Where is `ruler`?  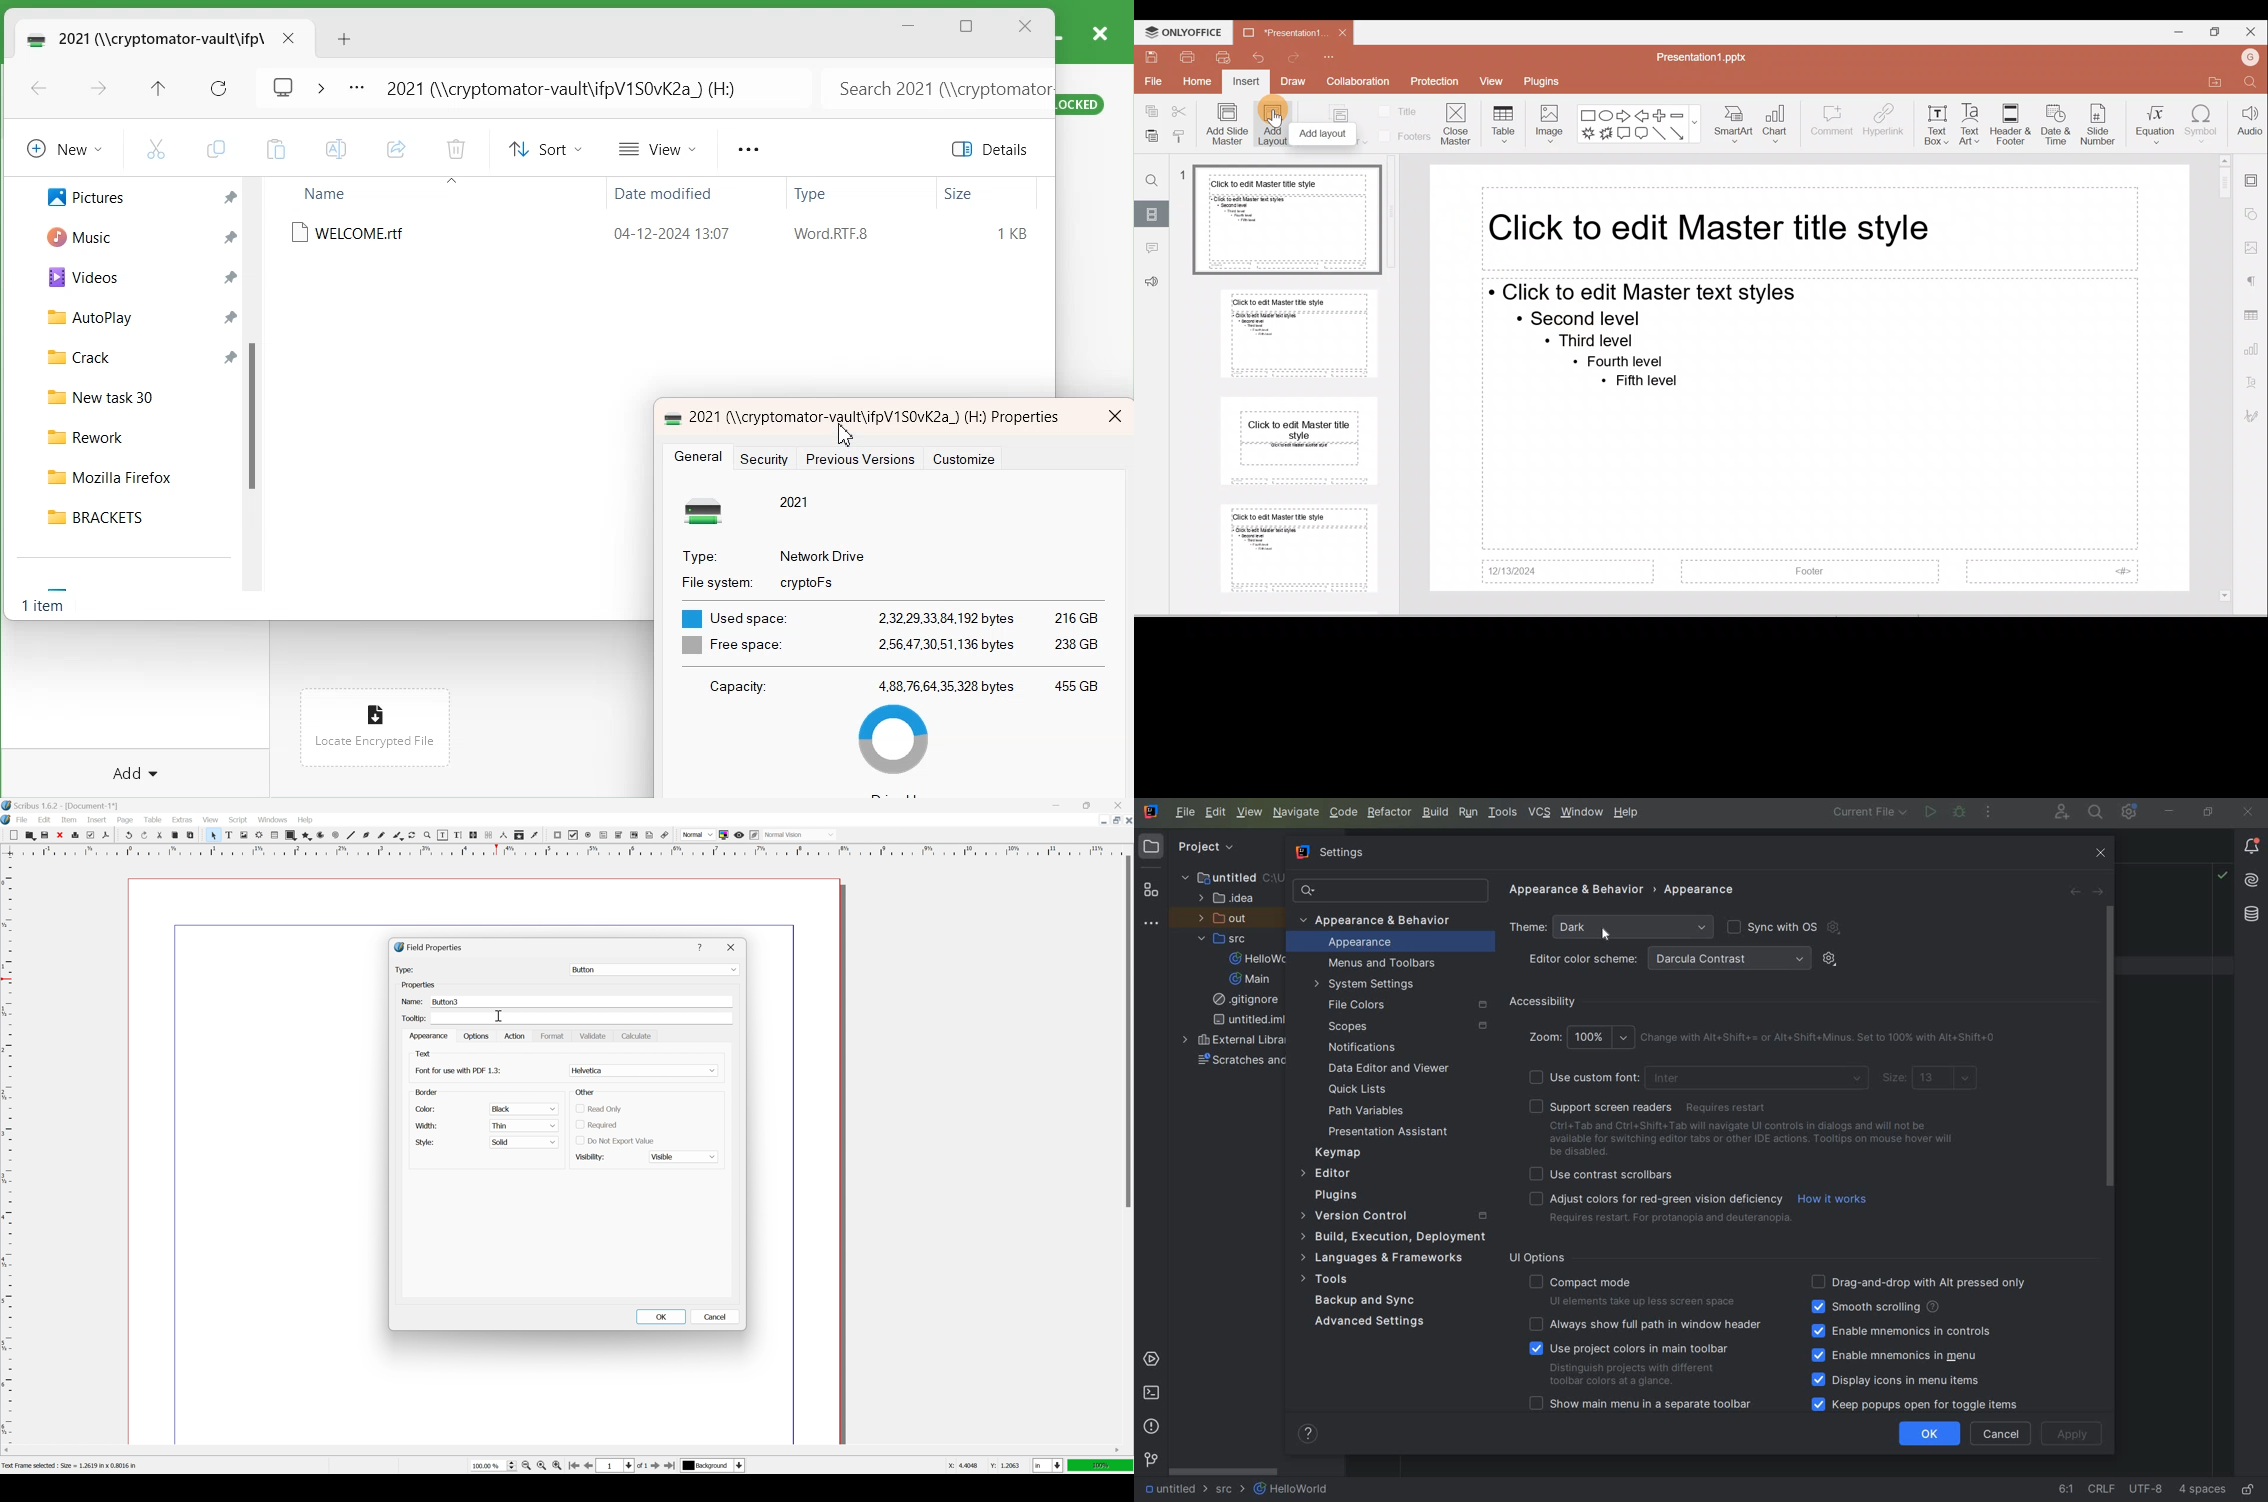
ruler is located at coordinates (564, 850).